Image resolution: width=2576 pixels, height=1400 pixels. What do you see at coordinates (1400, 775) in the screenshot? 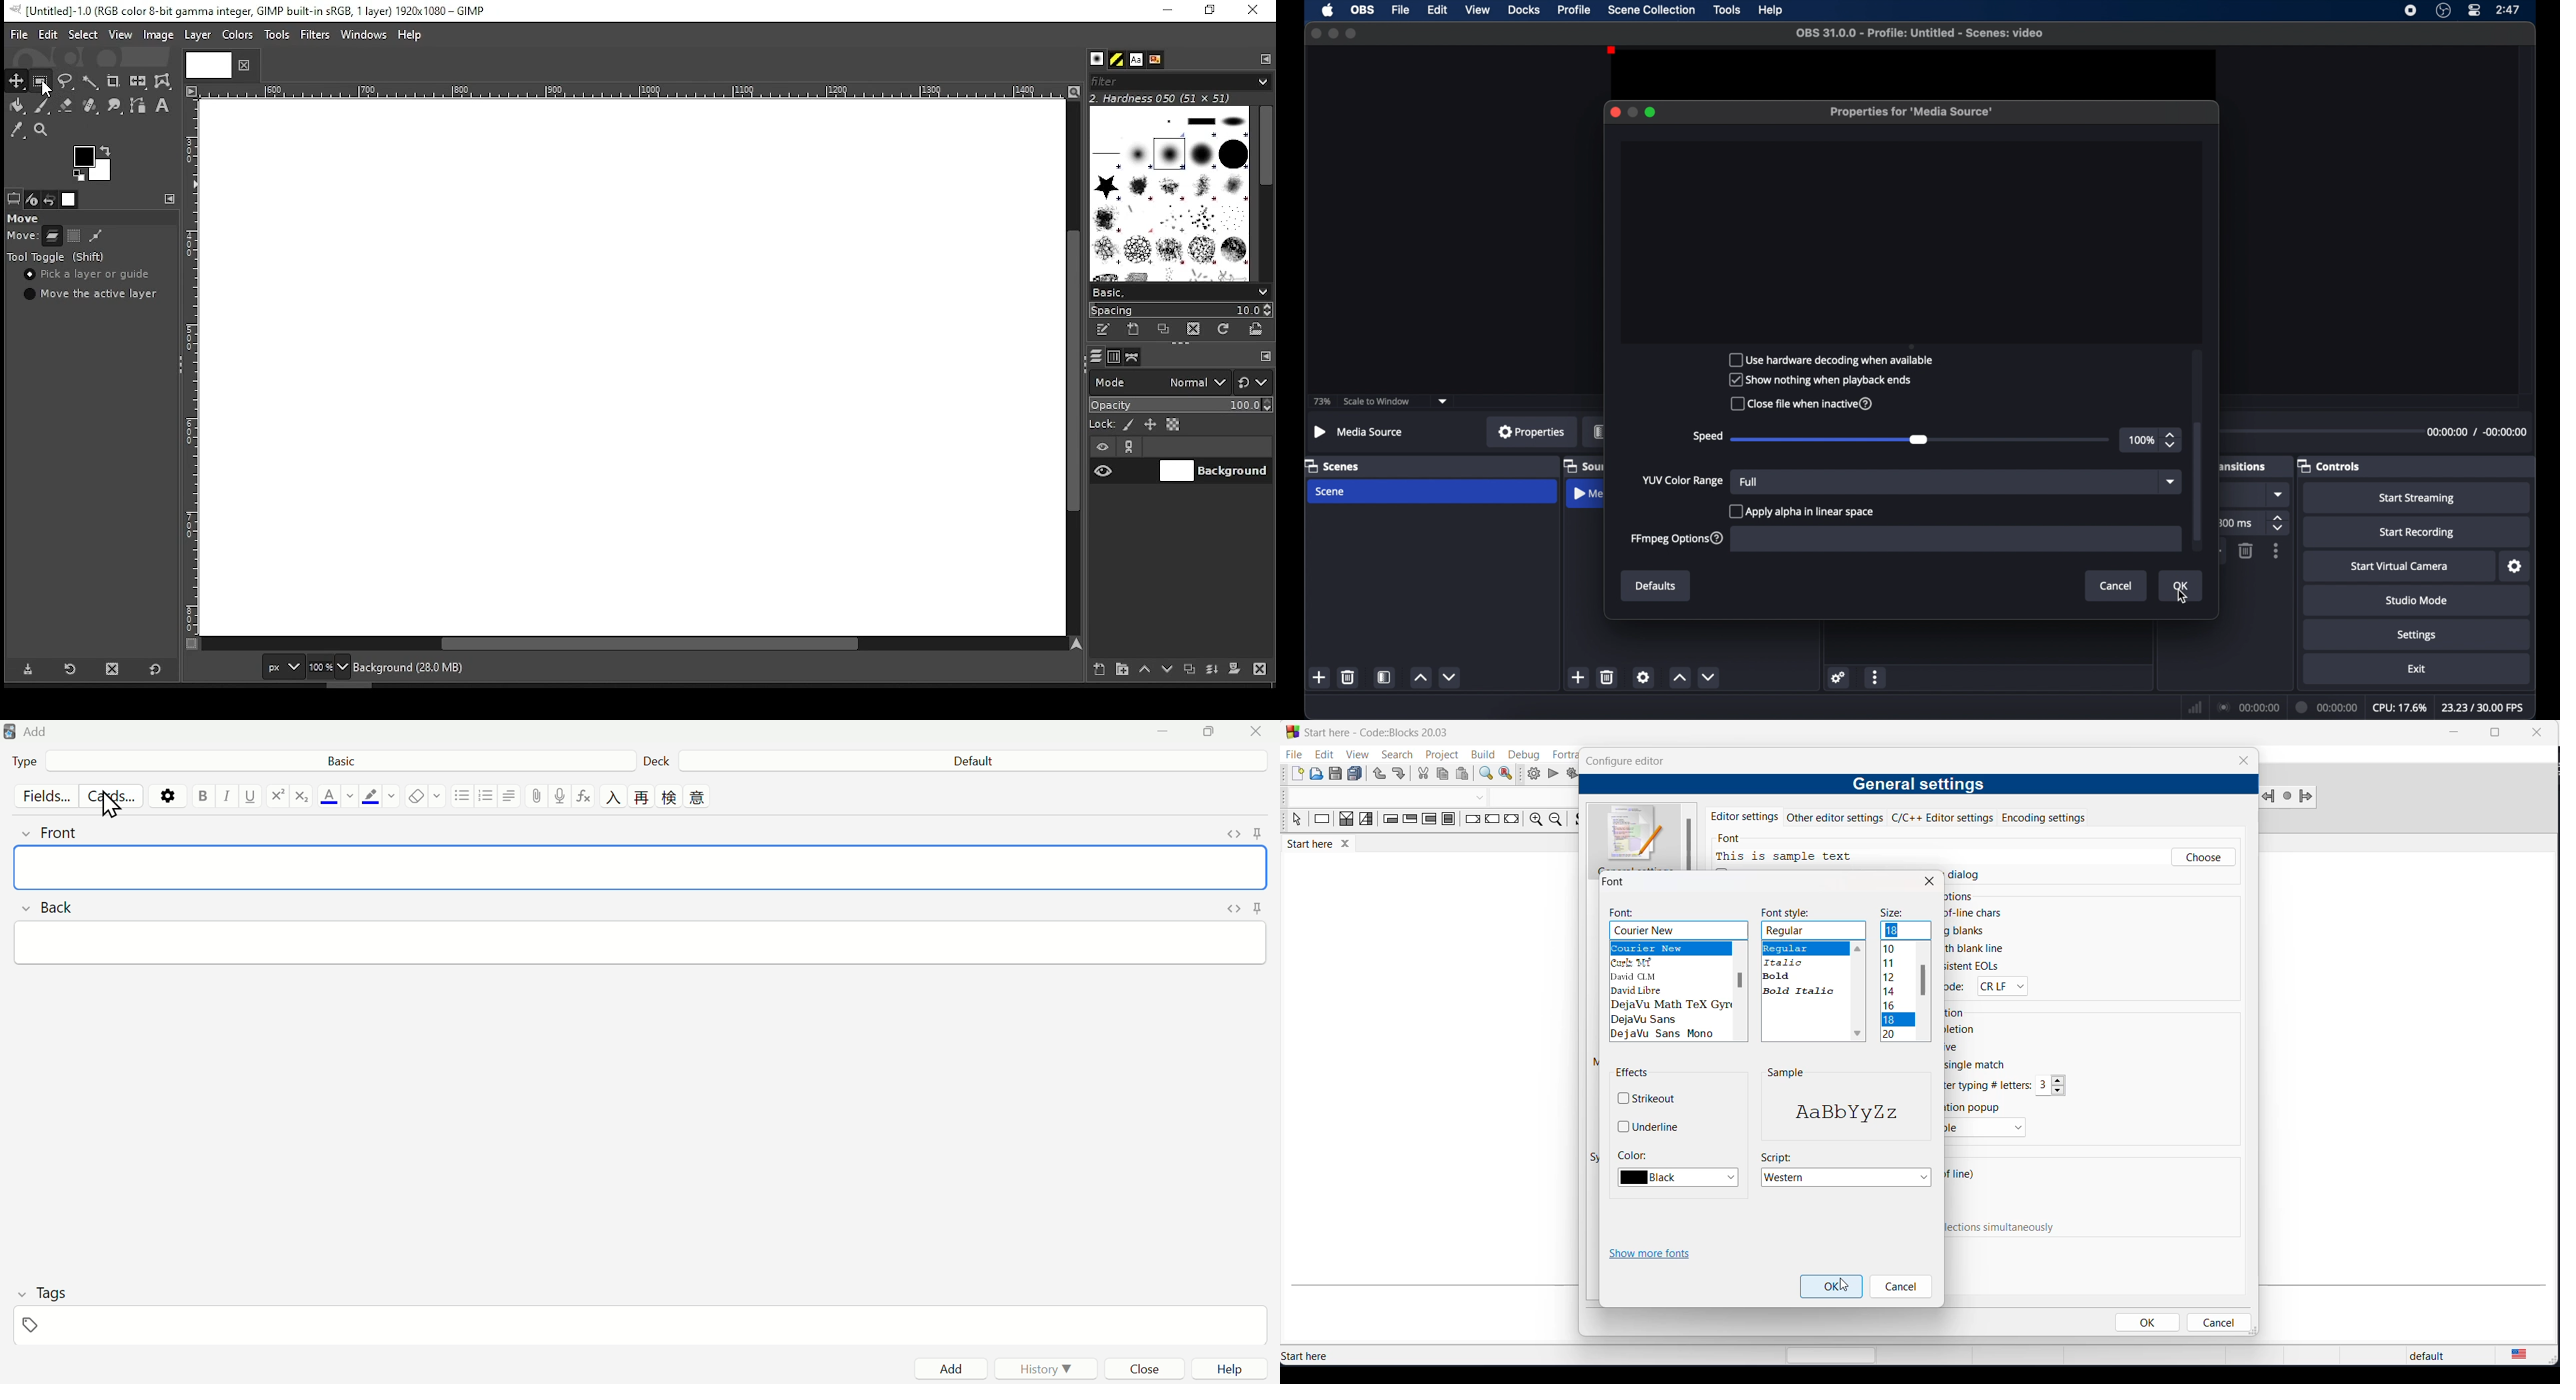
I see `redo` at bounding box center [1400, 775].